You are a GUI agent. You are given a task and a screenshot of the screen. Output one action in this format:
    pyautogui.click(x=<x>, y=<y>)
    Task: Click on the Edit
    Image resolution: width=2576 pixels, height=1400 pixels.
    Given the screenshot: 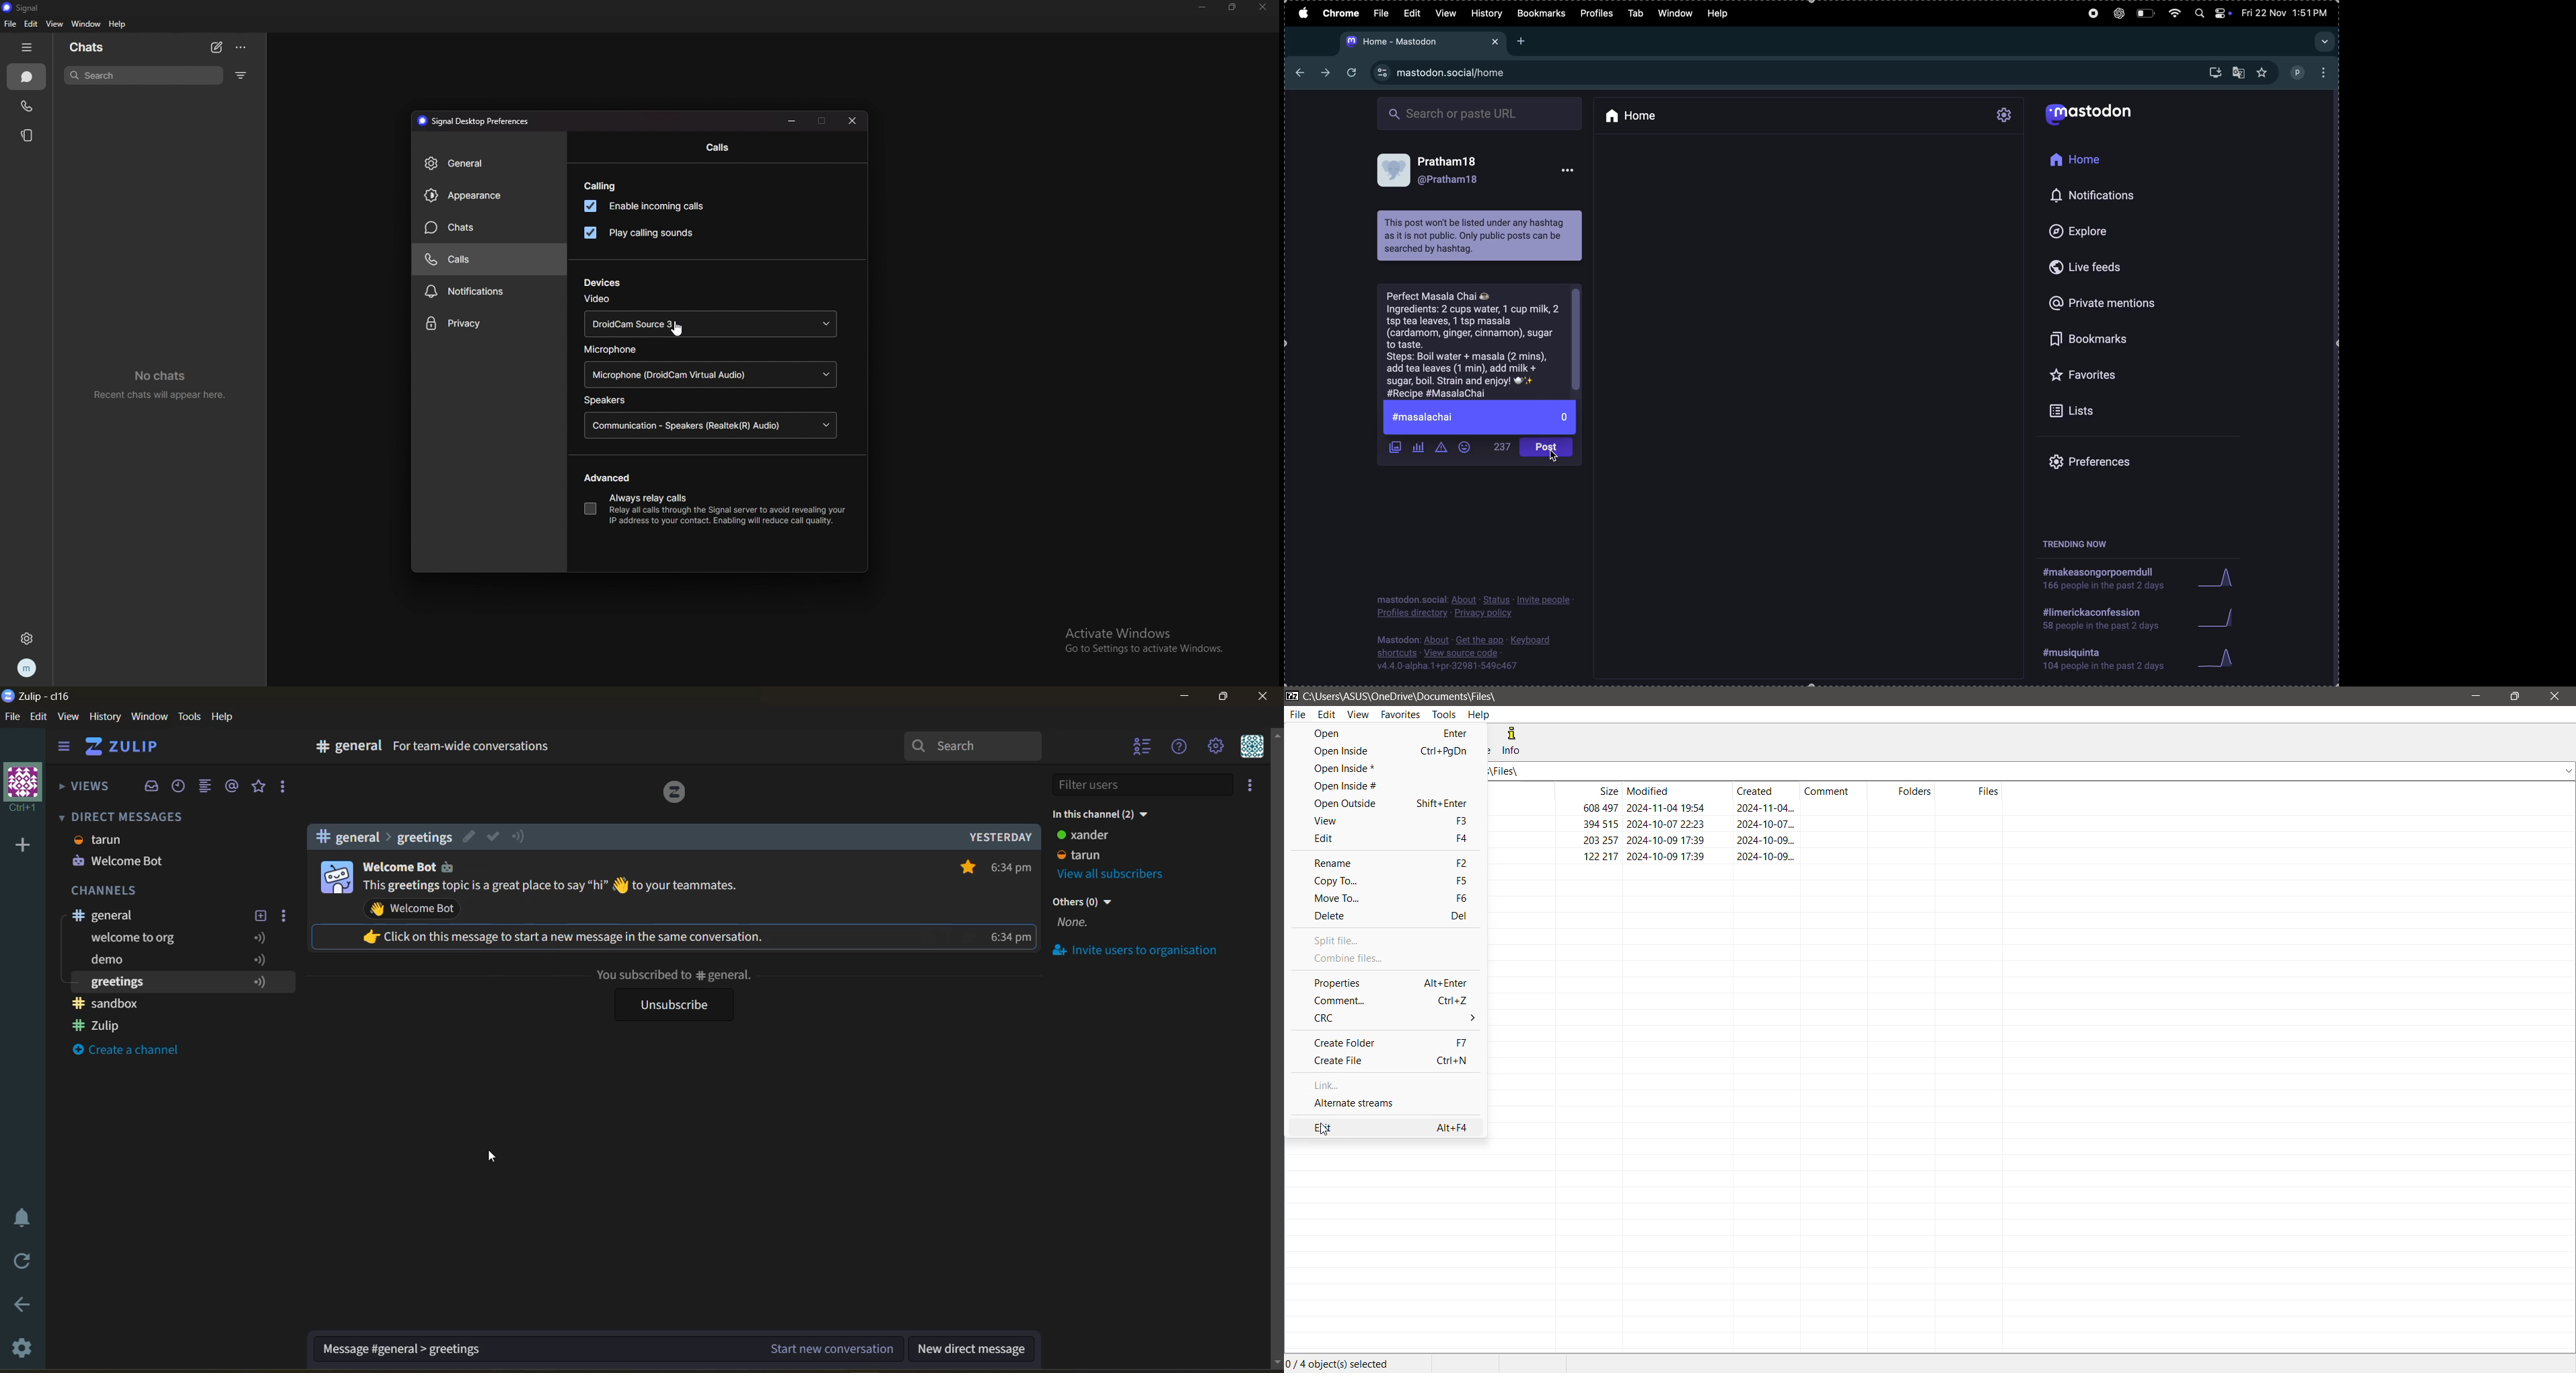 What is the action you would take?
    pyautogui.click(x=1389, y=839)
    